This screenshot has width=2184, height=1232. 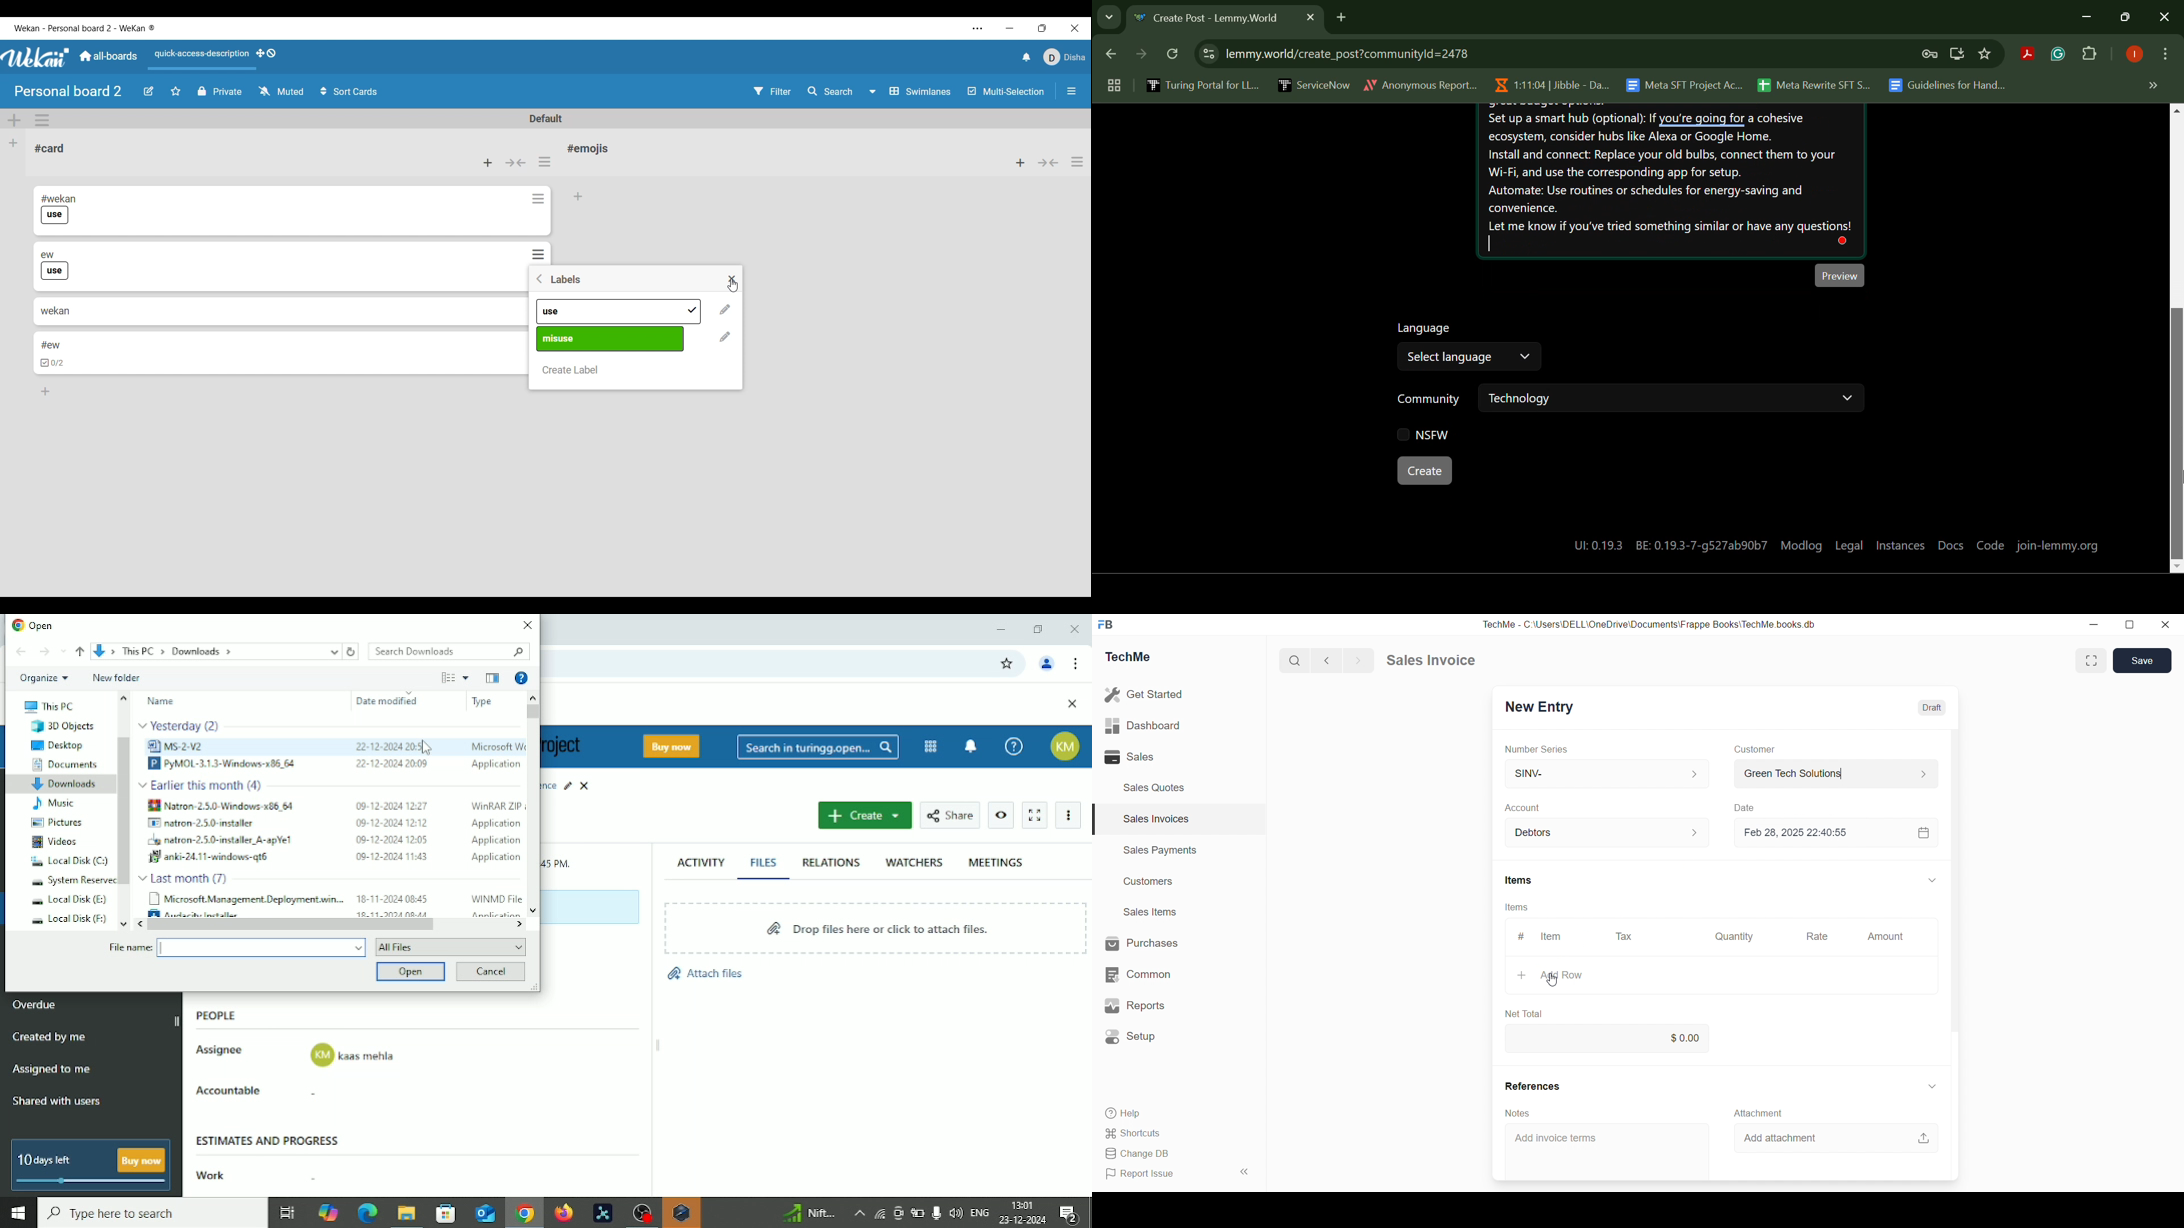 What do you see at coordinates (640, 1213) in the screenshot?
I see `OBS Studio` at bounding box center [640, 1213].